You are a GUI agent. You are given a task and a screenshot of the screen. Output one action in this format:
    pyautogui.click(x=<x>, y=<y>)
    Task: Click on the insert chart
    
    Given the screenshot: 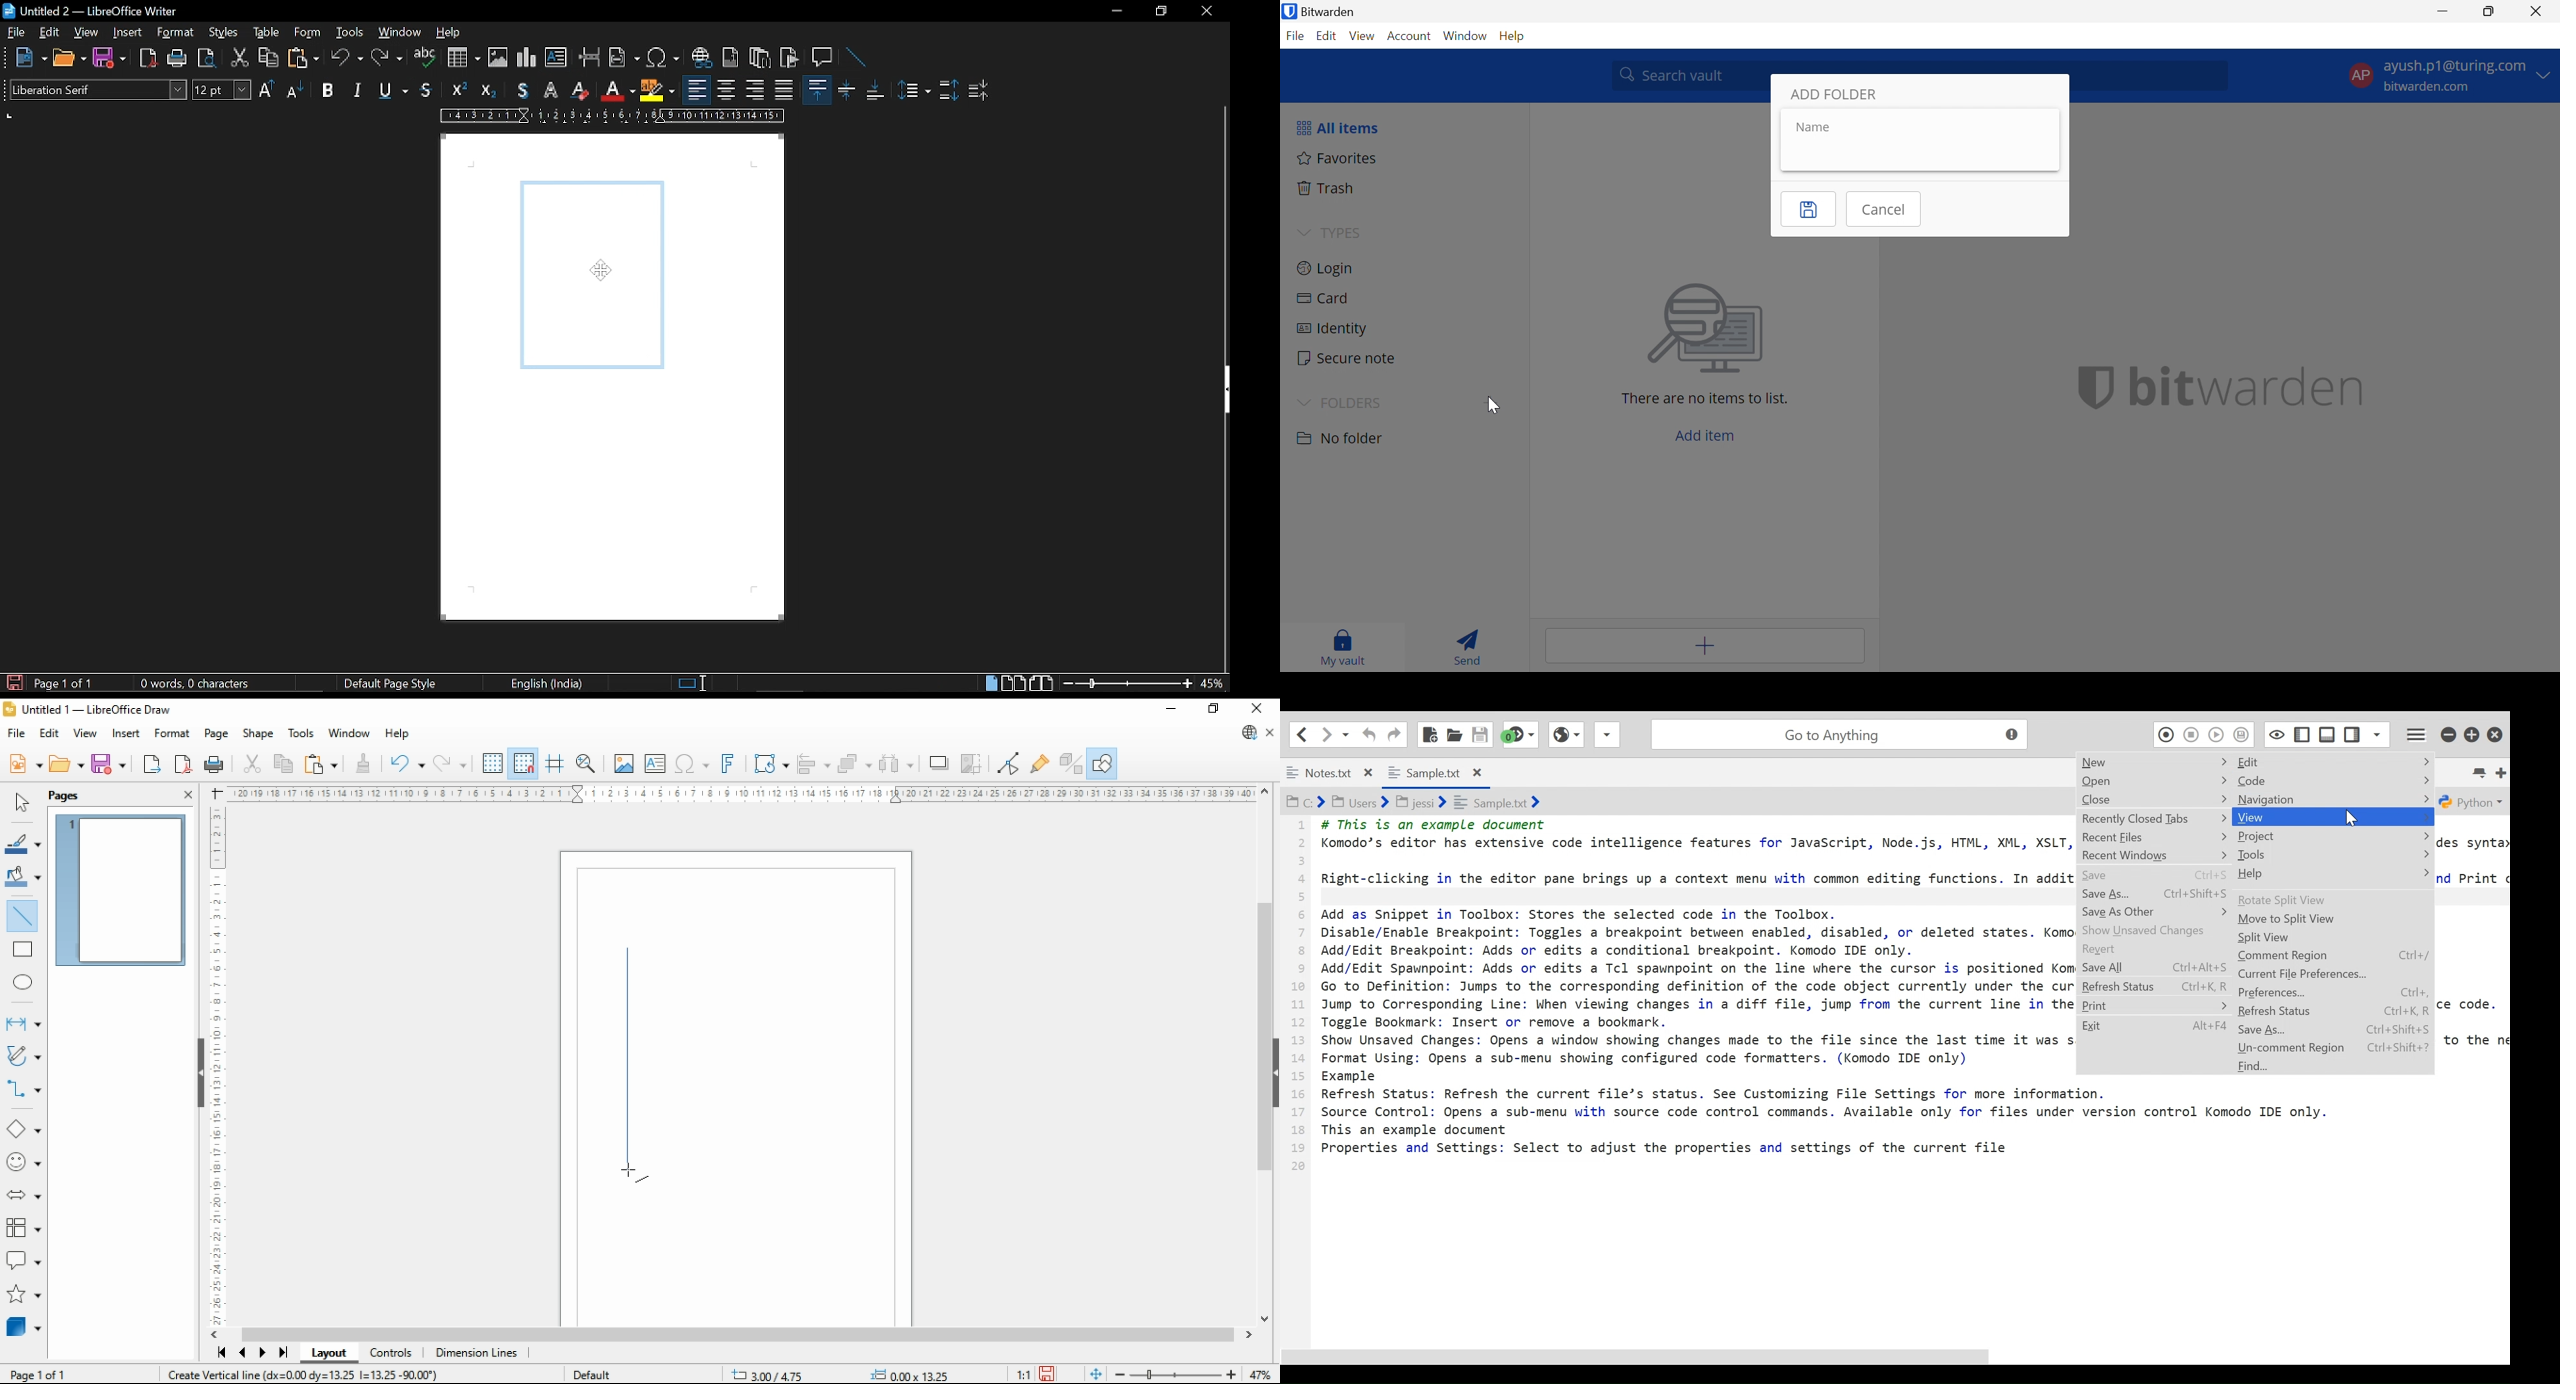 What is the action you would take?
    pyautogui.click(x=464, y=58)
    